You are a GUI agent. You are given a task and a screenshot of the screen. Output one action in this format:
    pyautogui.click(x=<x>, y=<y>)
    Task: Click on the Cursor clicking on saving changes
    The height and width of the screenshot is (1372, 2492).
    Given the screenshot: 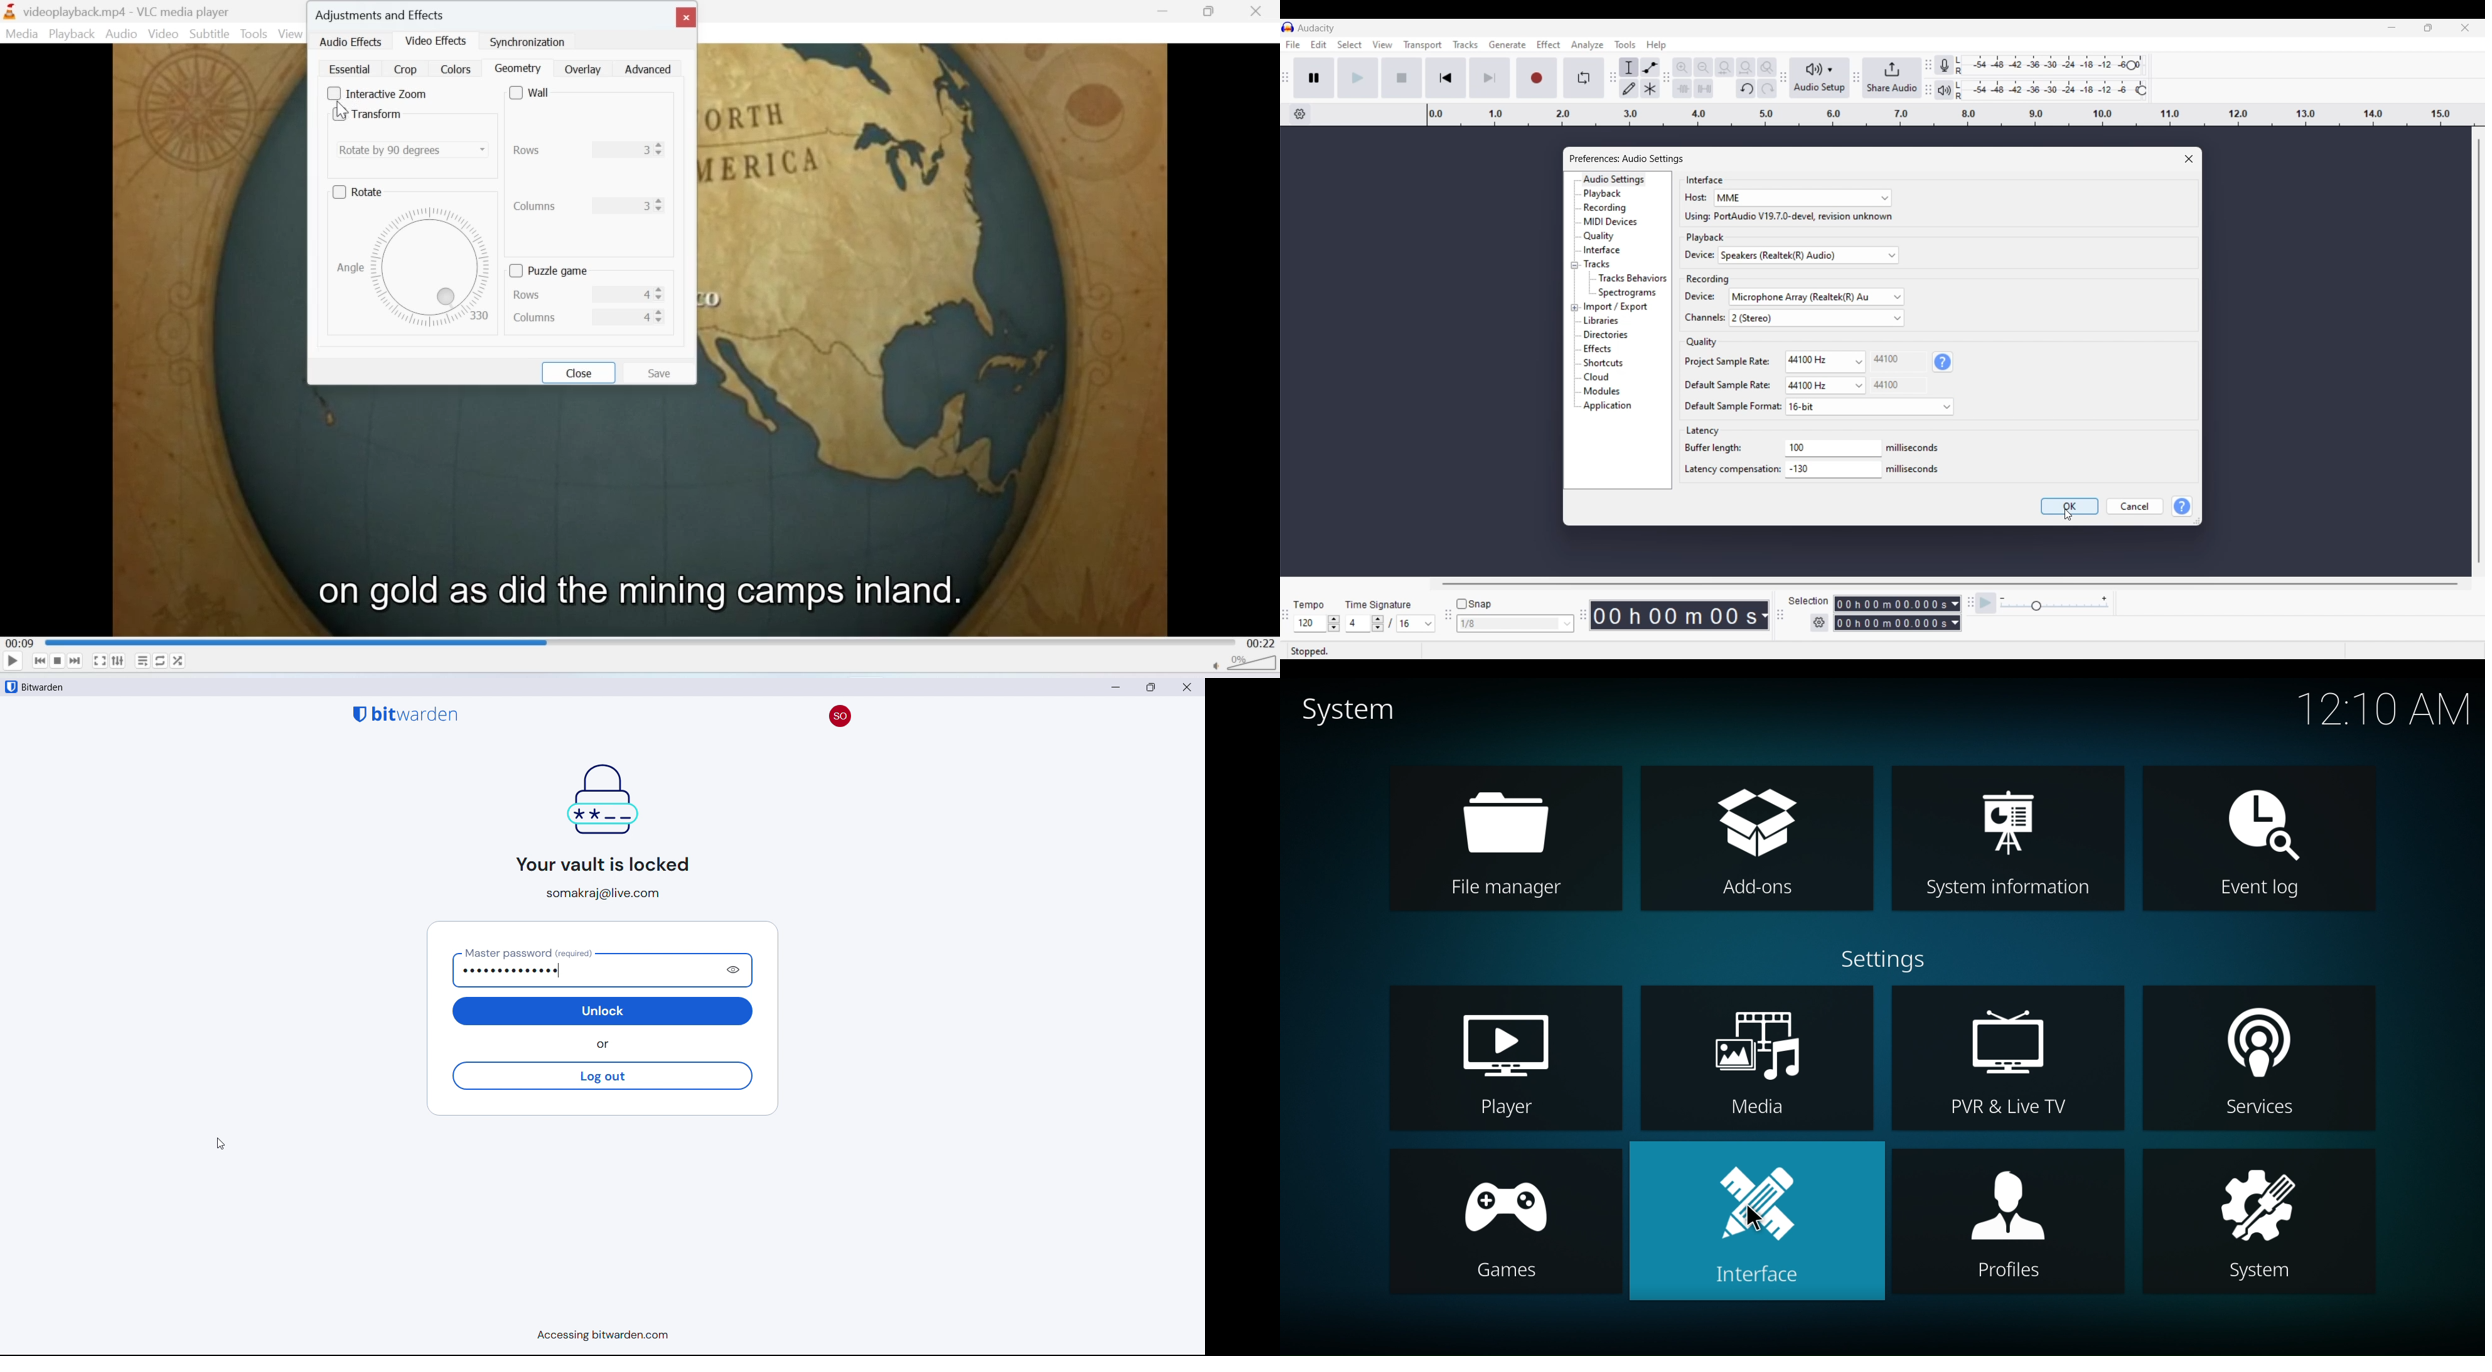 What is the action you would take?
    pyautogui.click(x=2067, y=515)
    